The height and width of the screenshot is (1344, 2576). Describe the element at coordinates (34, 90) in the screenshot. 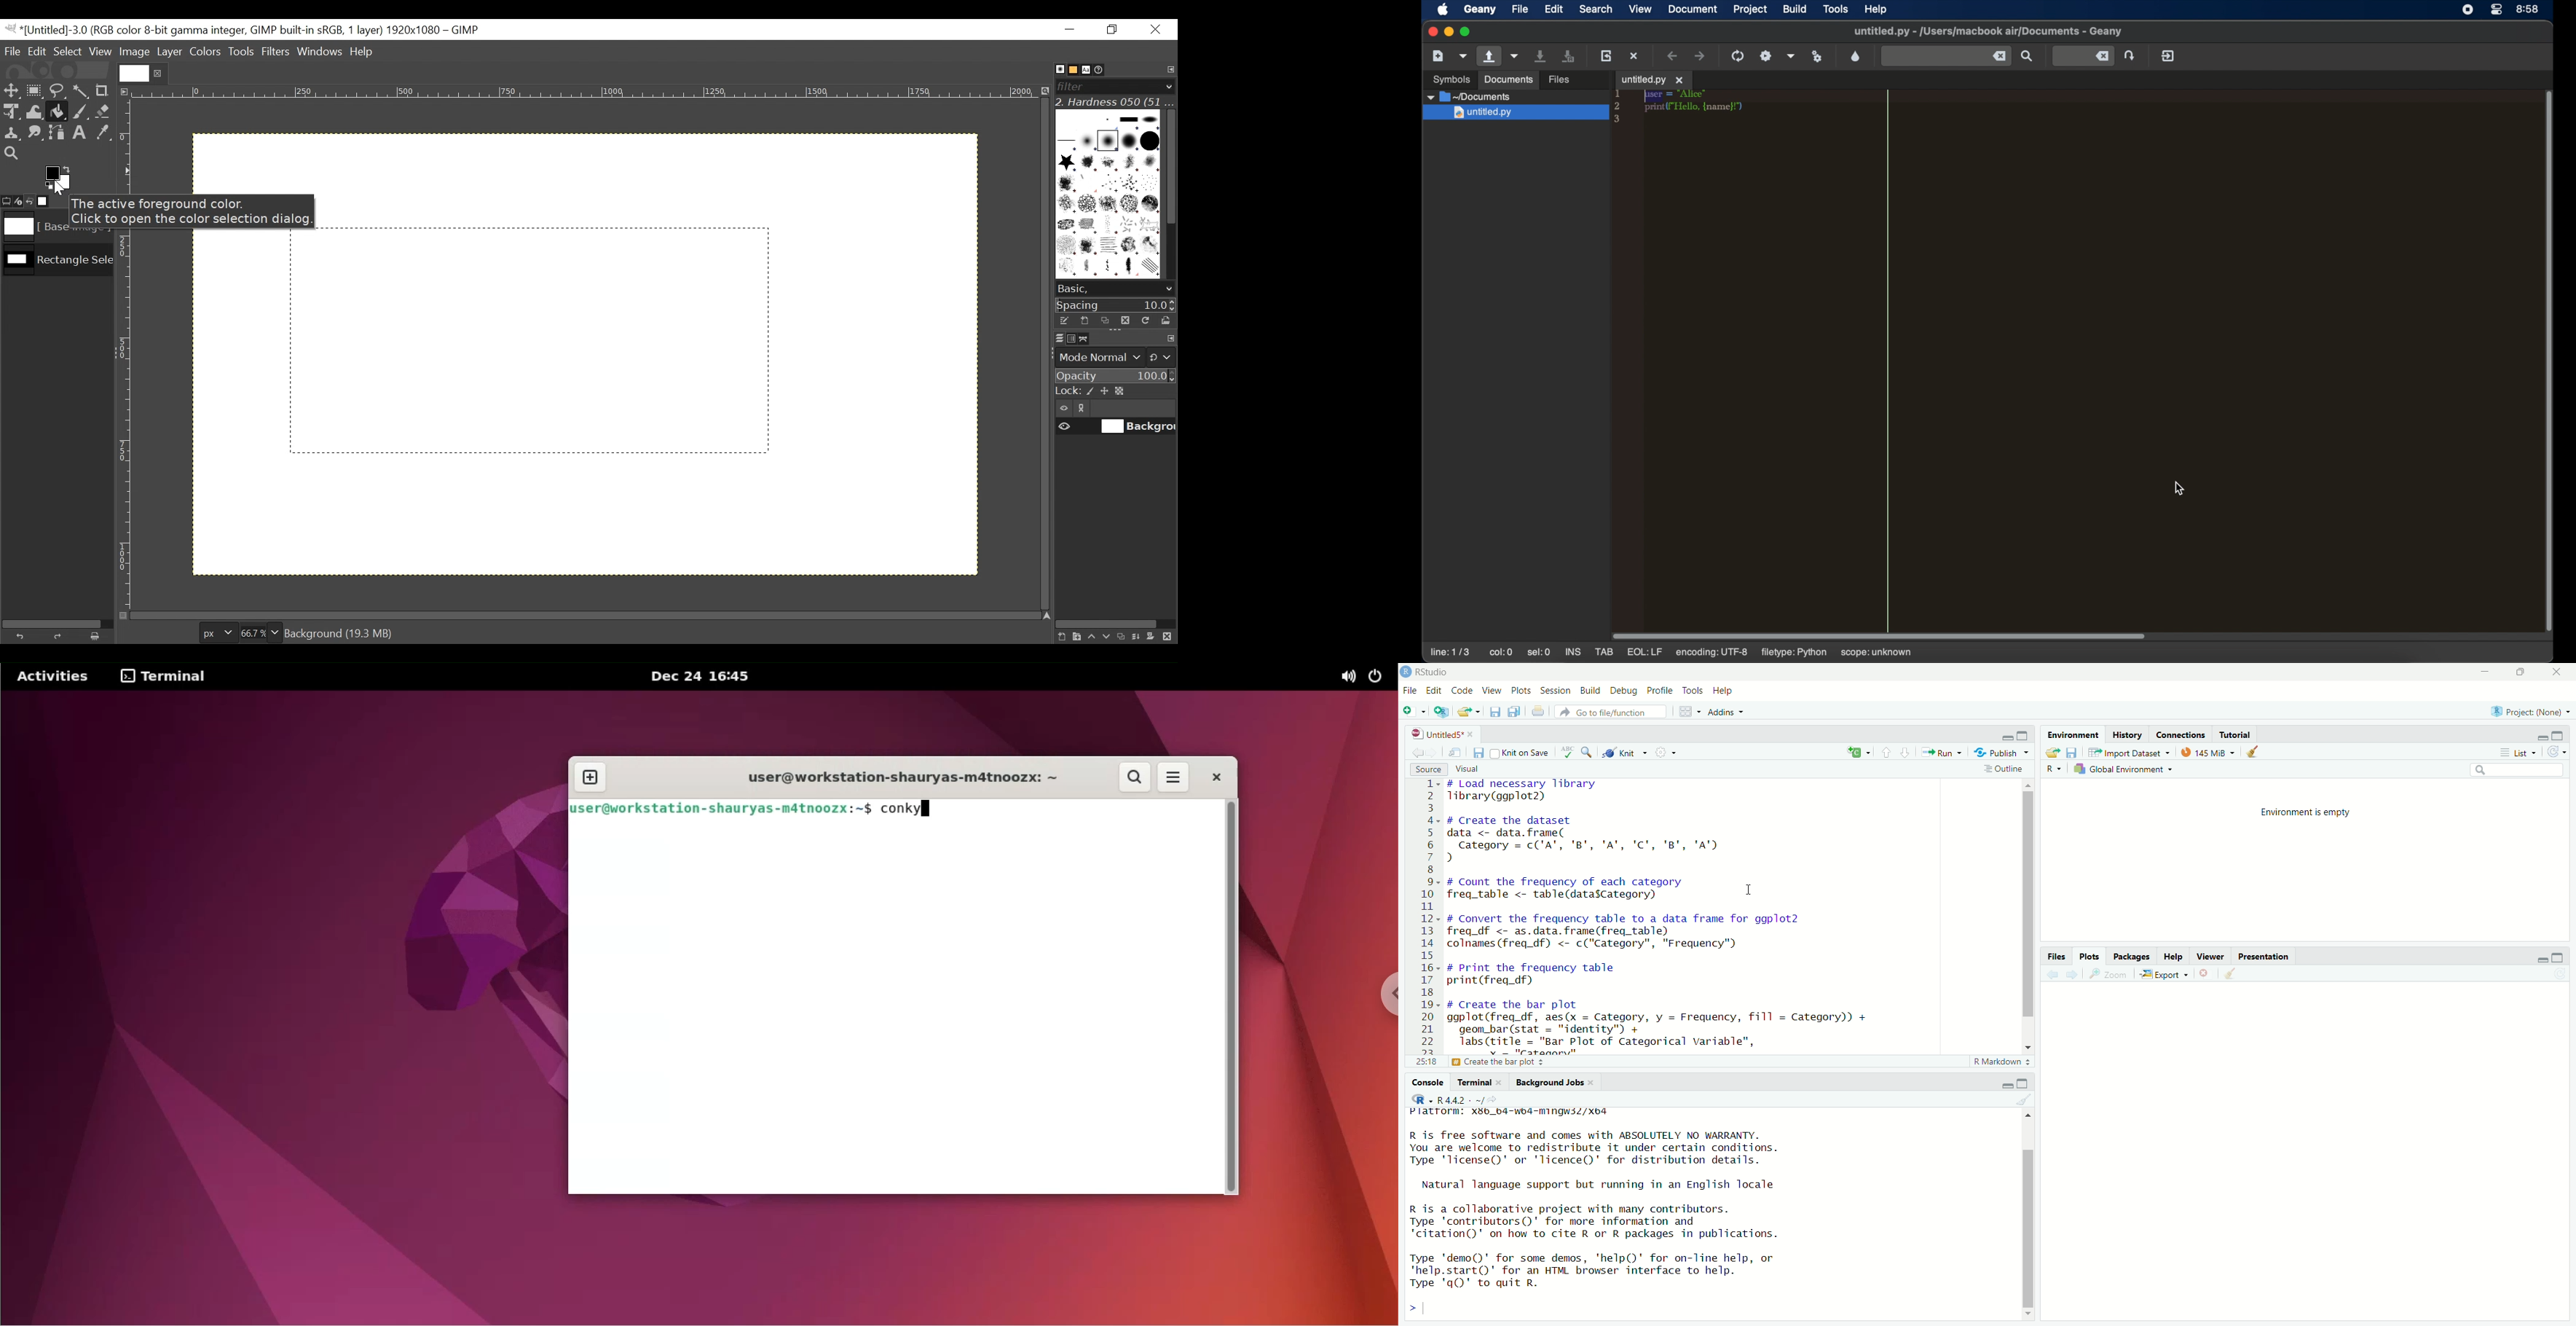

I see `Rectangle Select Tool` at that location.